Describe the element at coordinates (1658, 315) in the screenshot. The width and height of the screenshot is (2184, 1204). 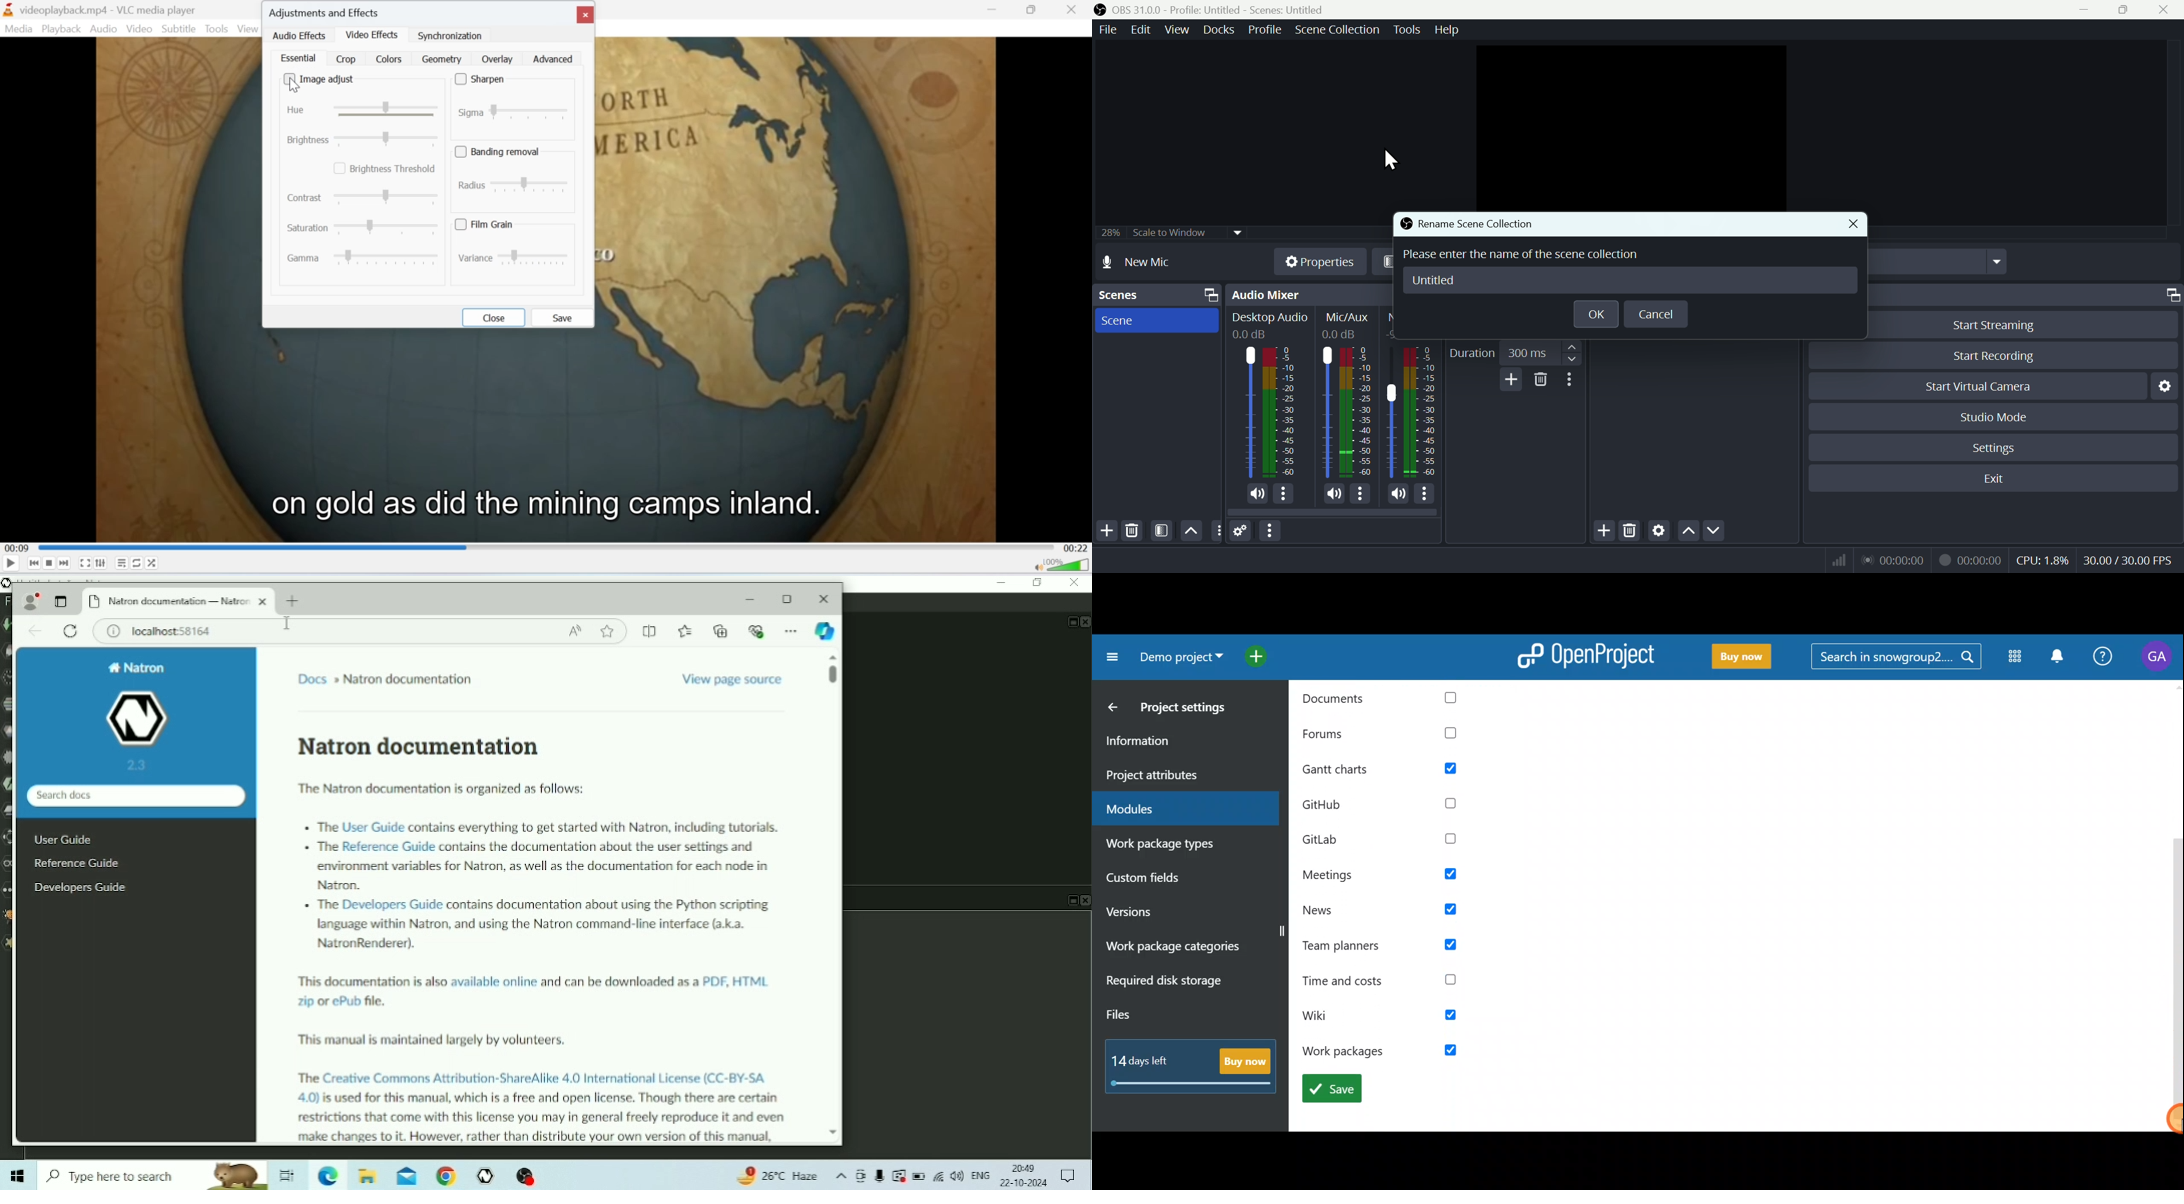
I see `Cancel` at that location.